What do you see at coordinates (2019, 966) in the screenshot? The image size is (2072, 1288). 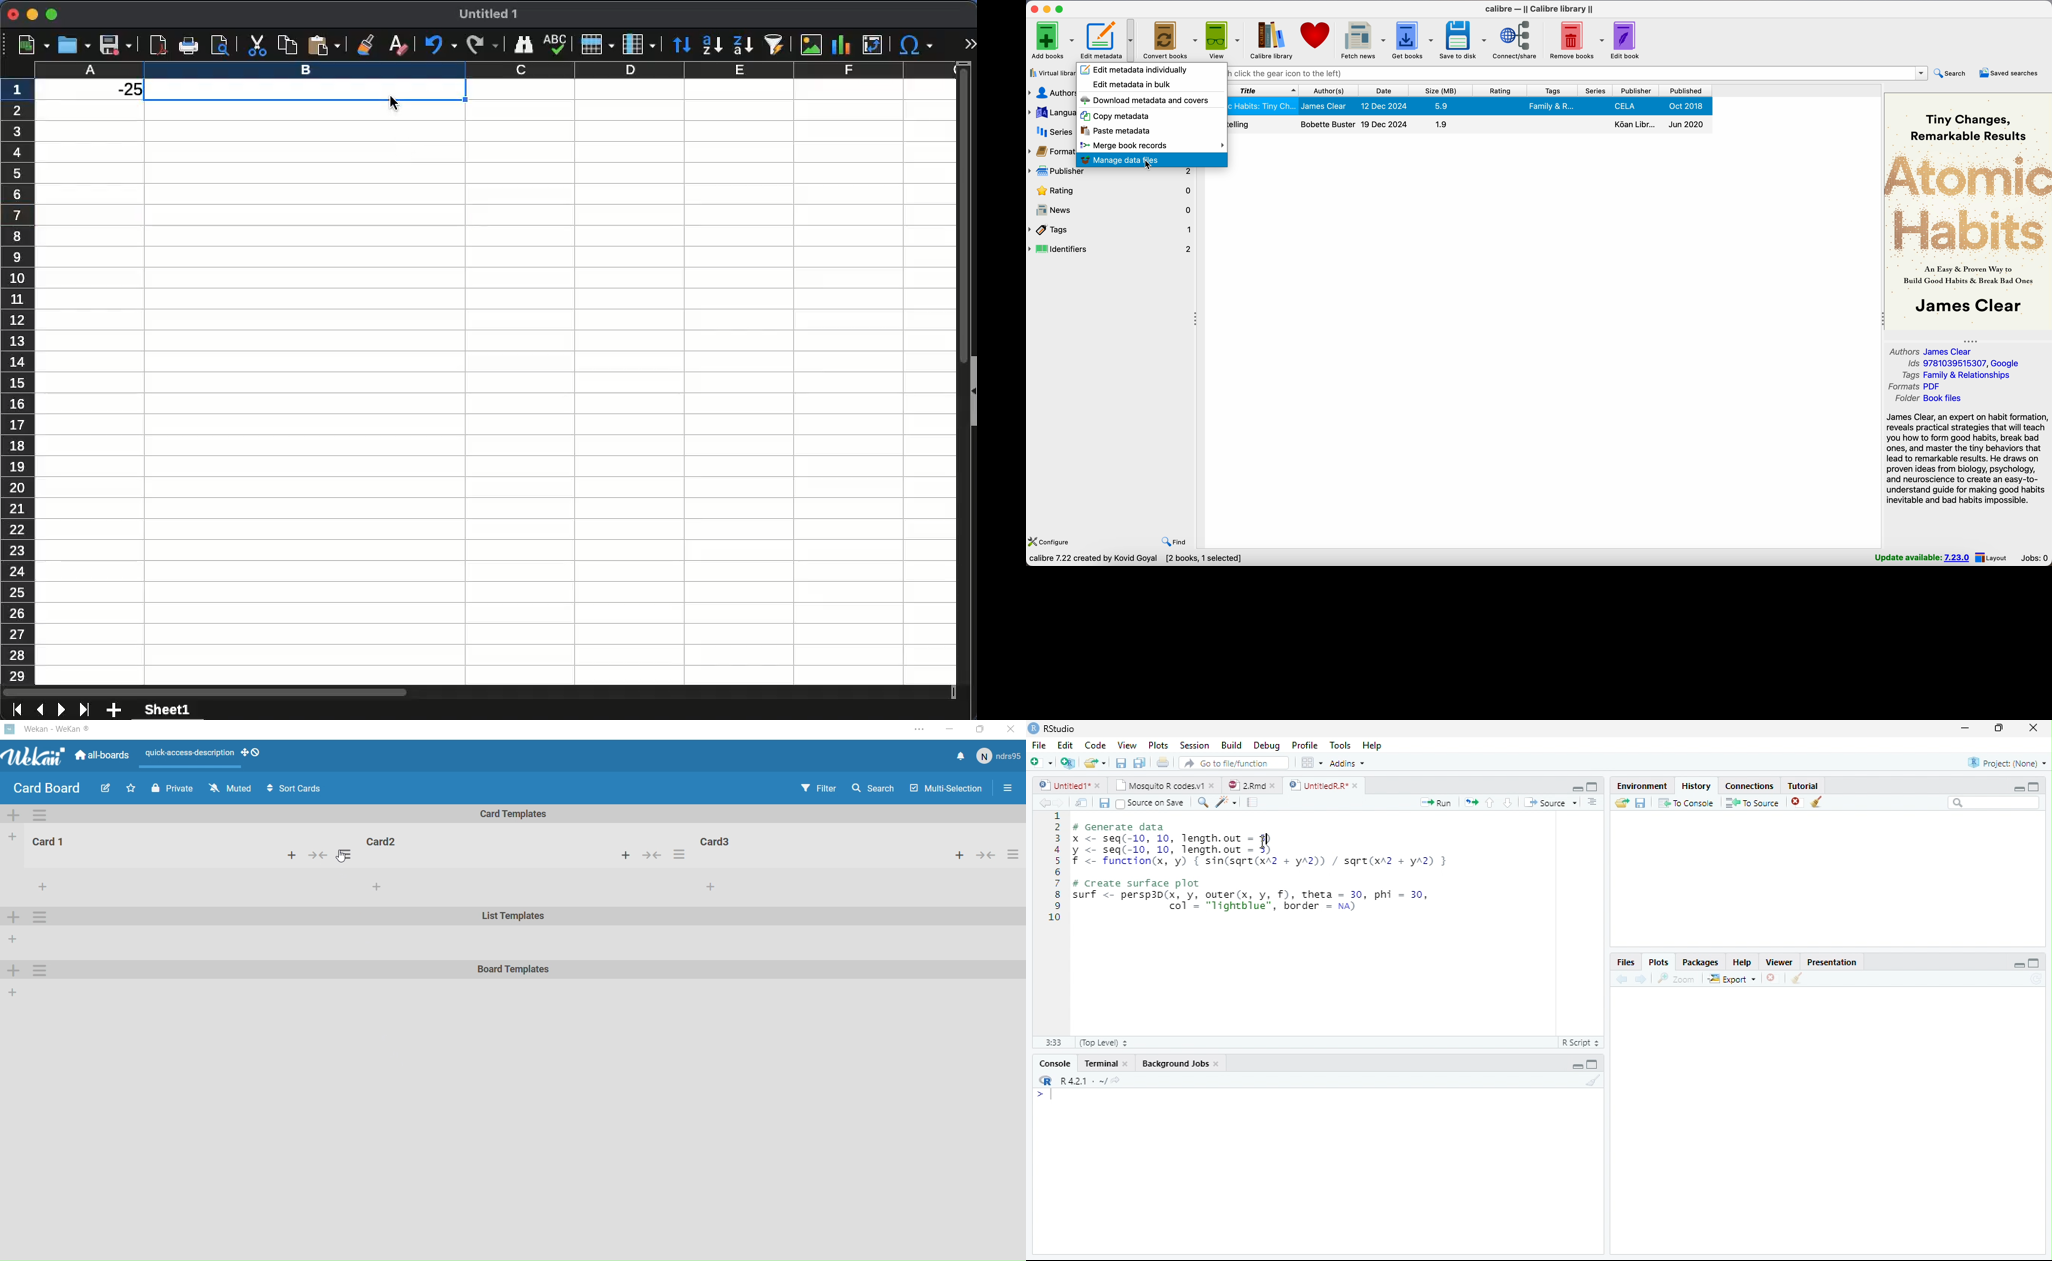 I see `minimize` at bounding box center [2019, 966].